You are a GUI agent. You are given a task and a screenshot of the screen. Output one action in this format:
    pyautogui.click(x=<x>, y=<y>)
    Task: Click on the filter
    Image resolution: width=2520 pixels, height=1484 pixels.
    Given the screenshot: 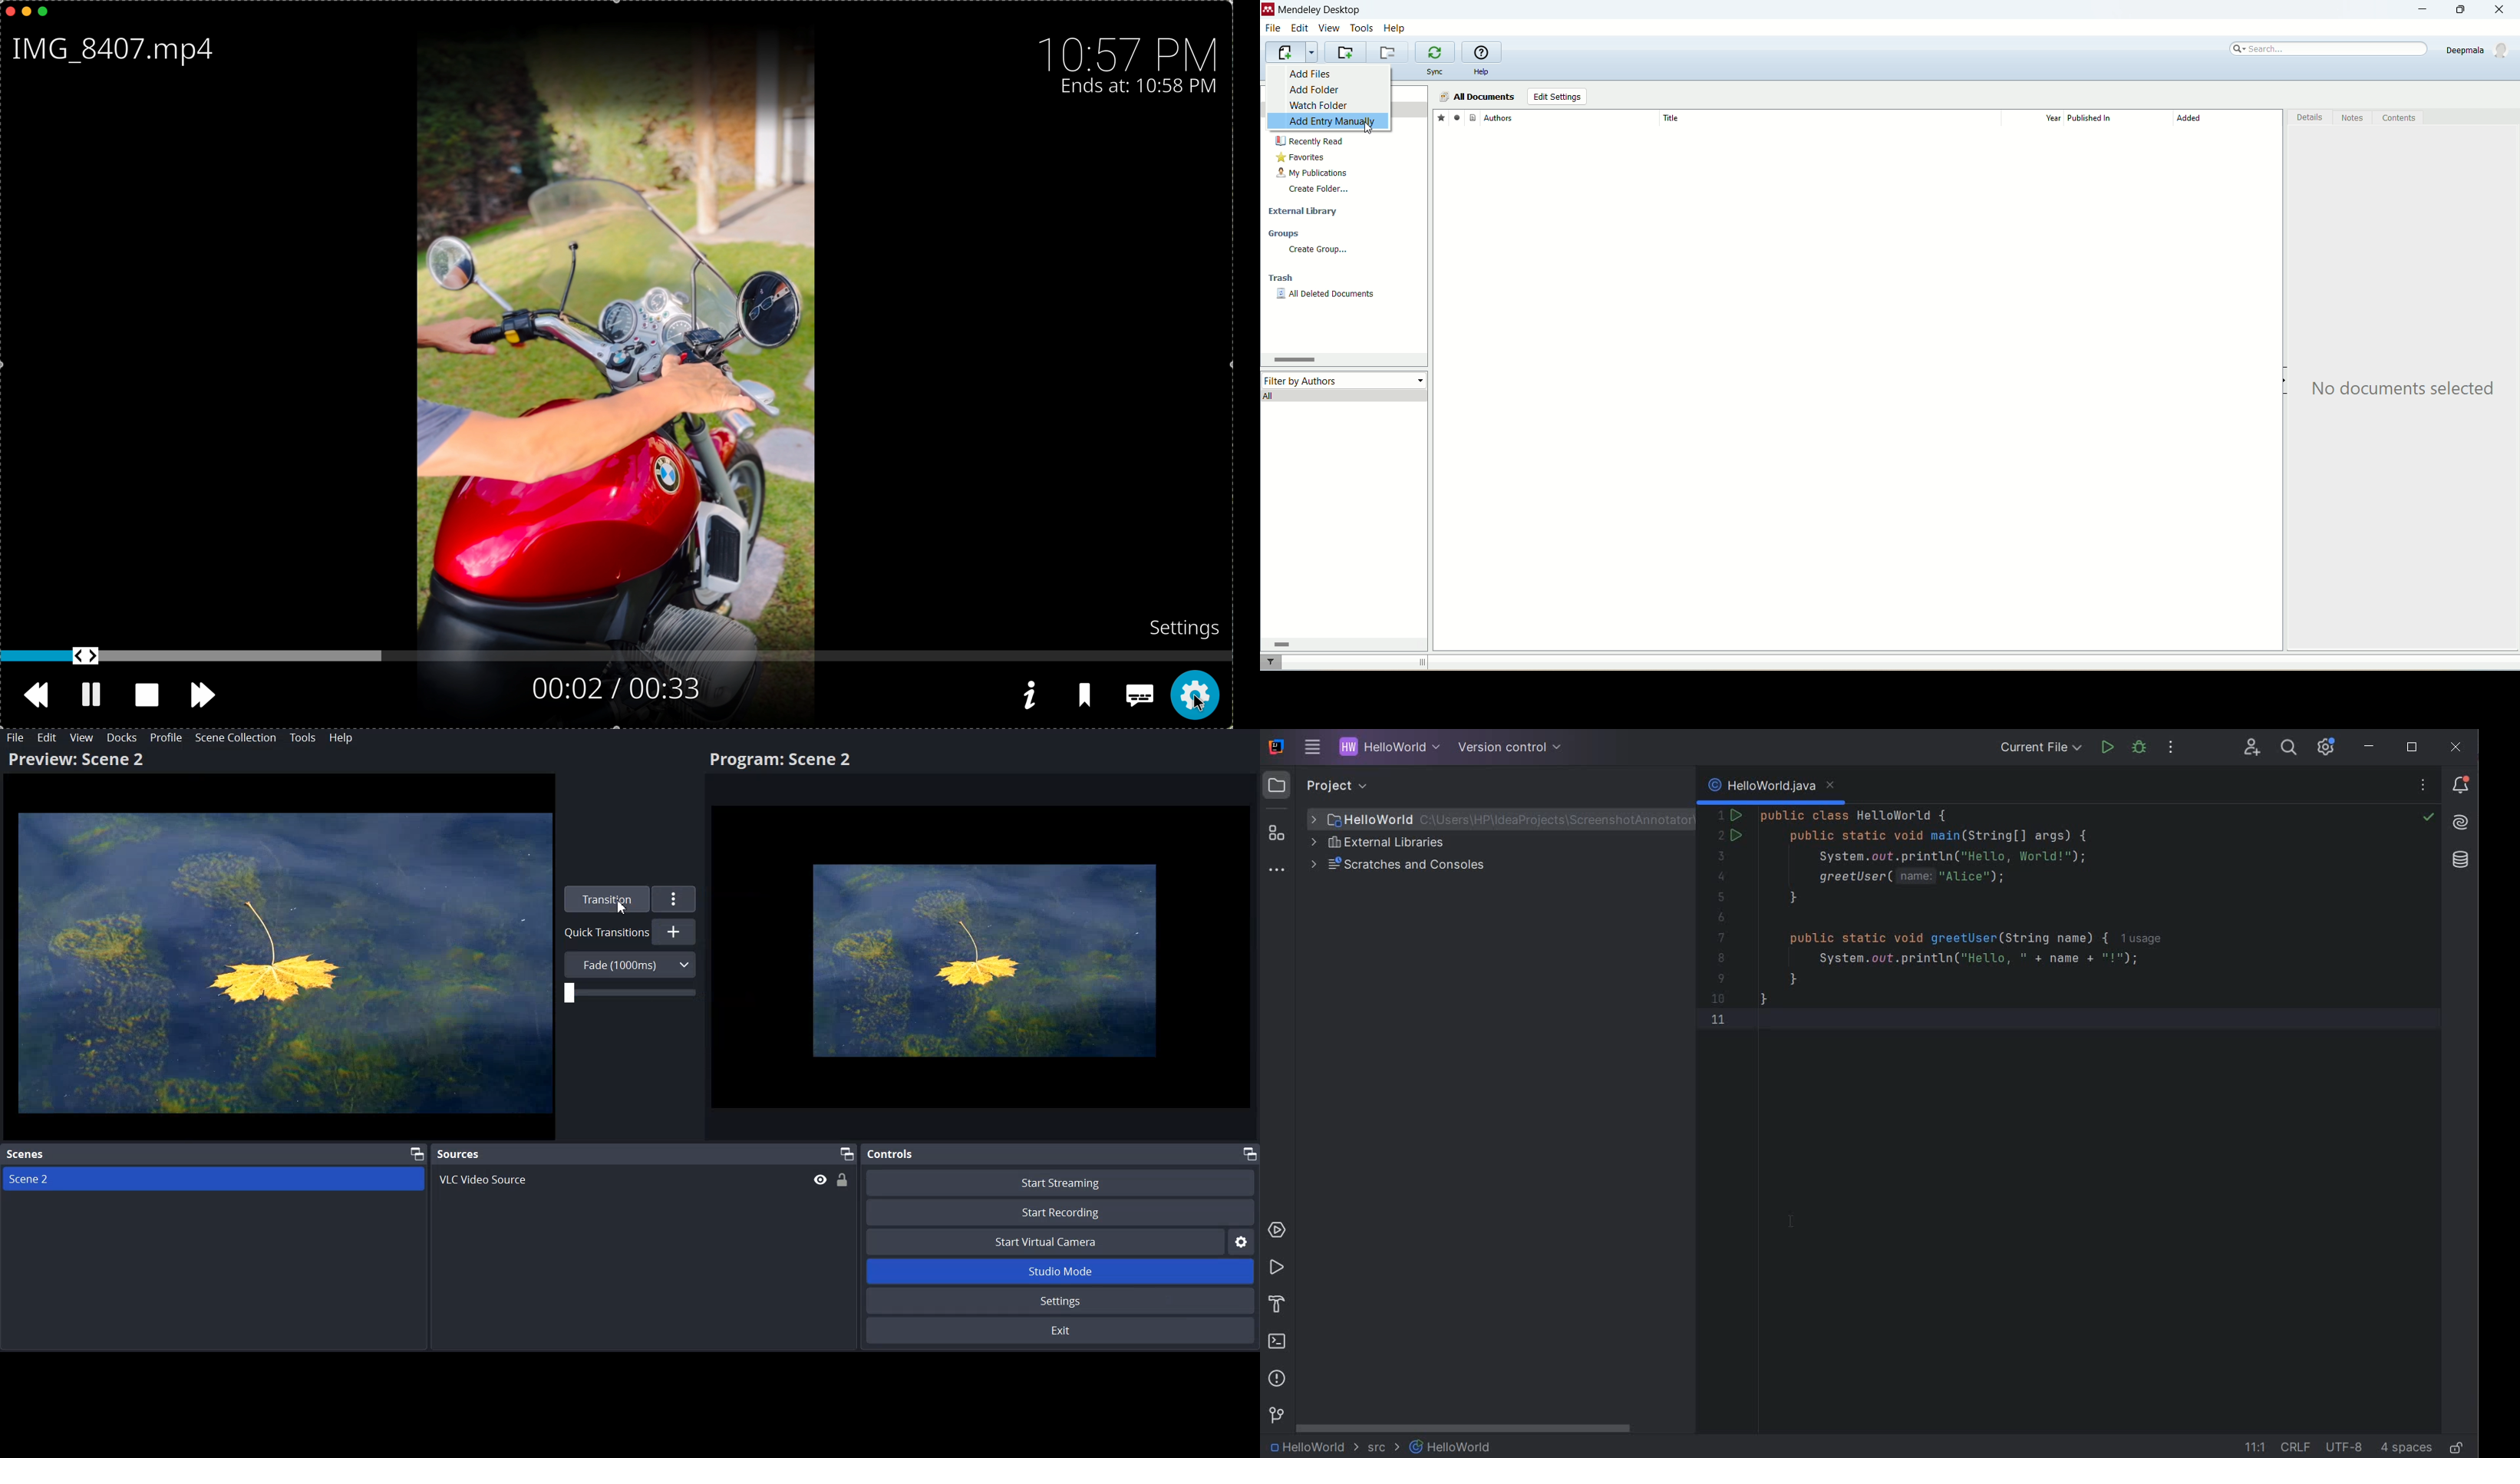 What is the action you would take?
    pyautogui.click(x=1272, y=662)
    